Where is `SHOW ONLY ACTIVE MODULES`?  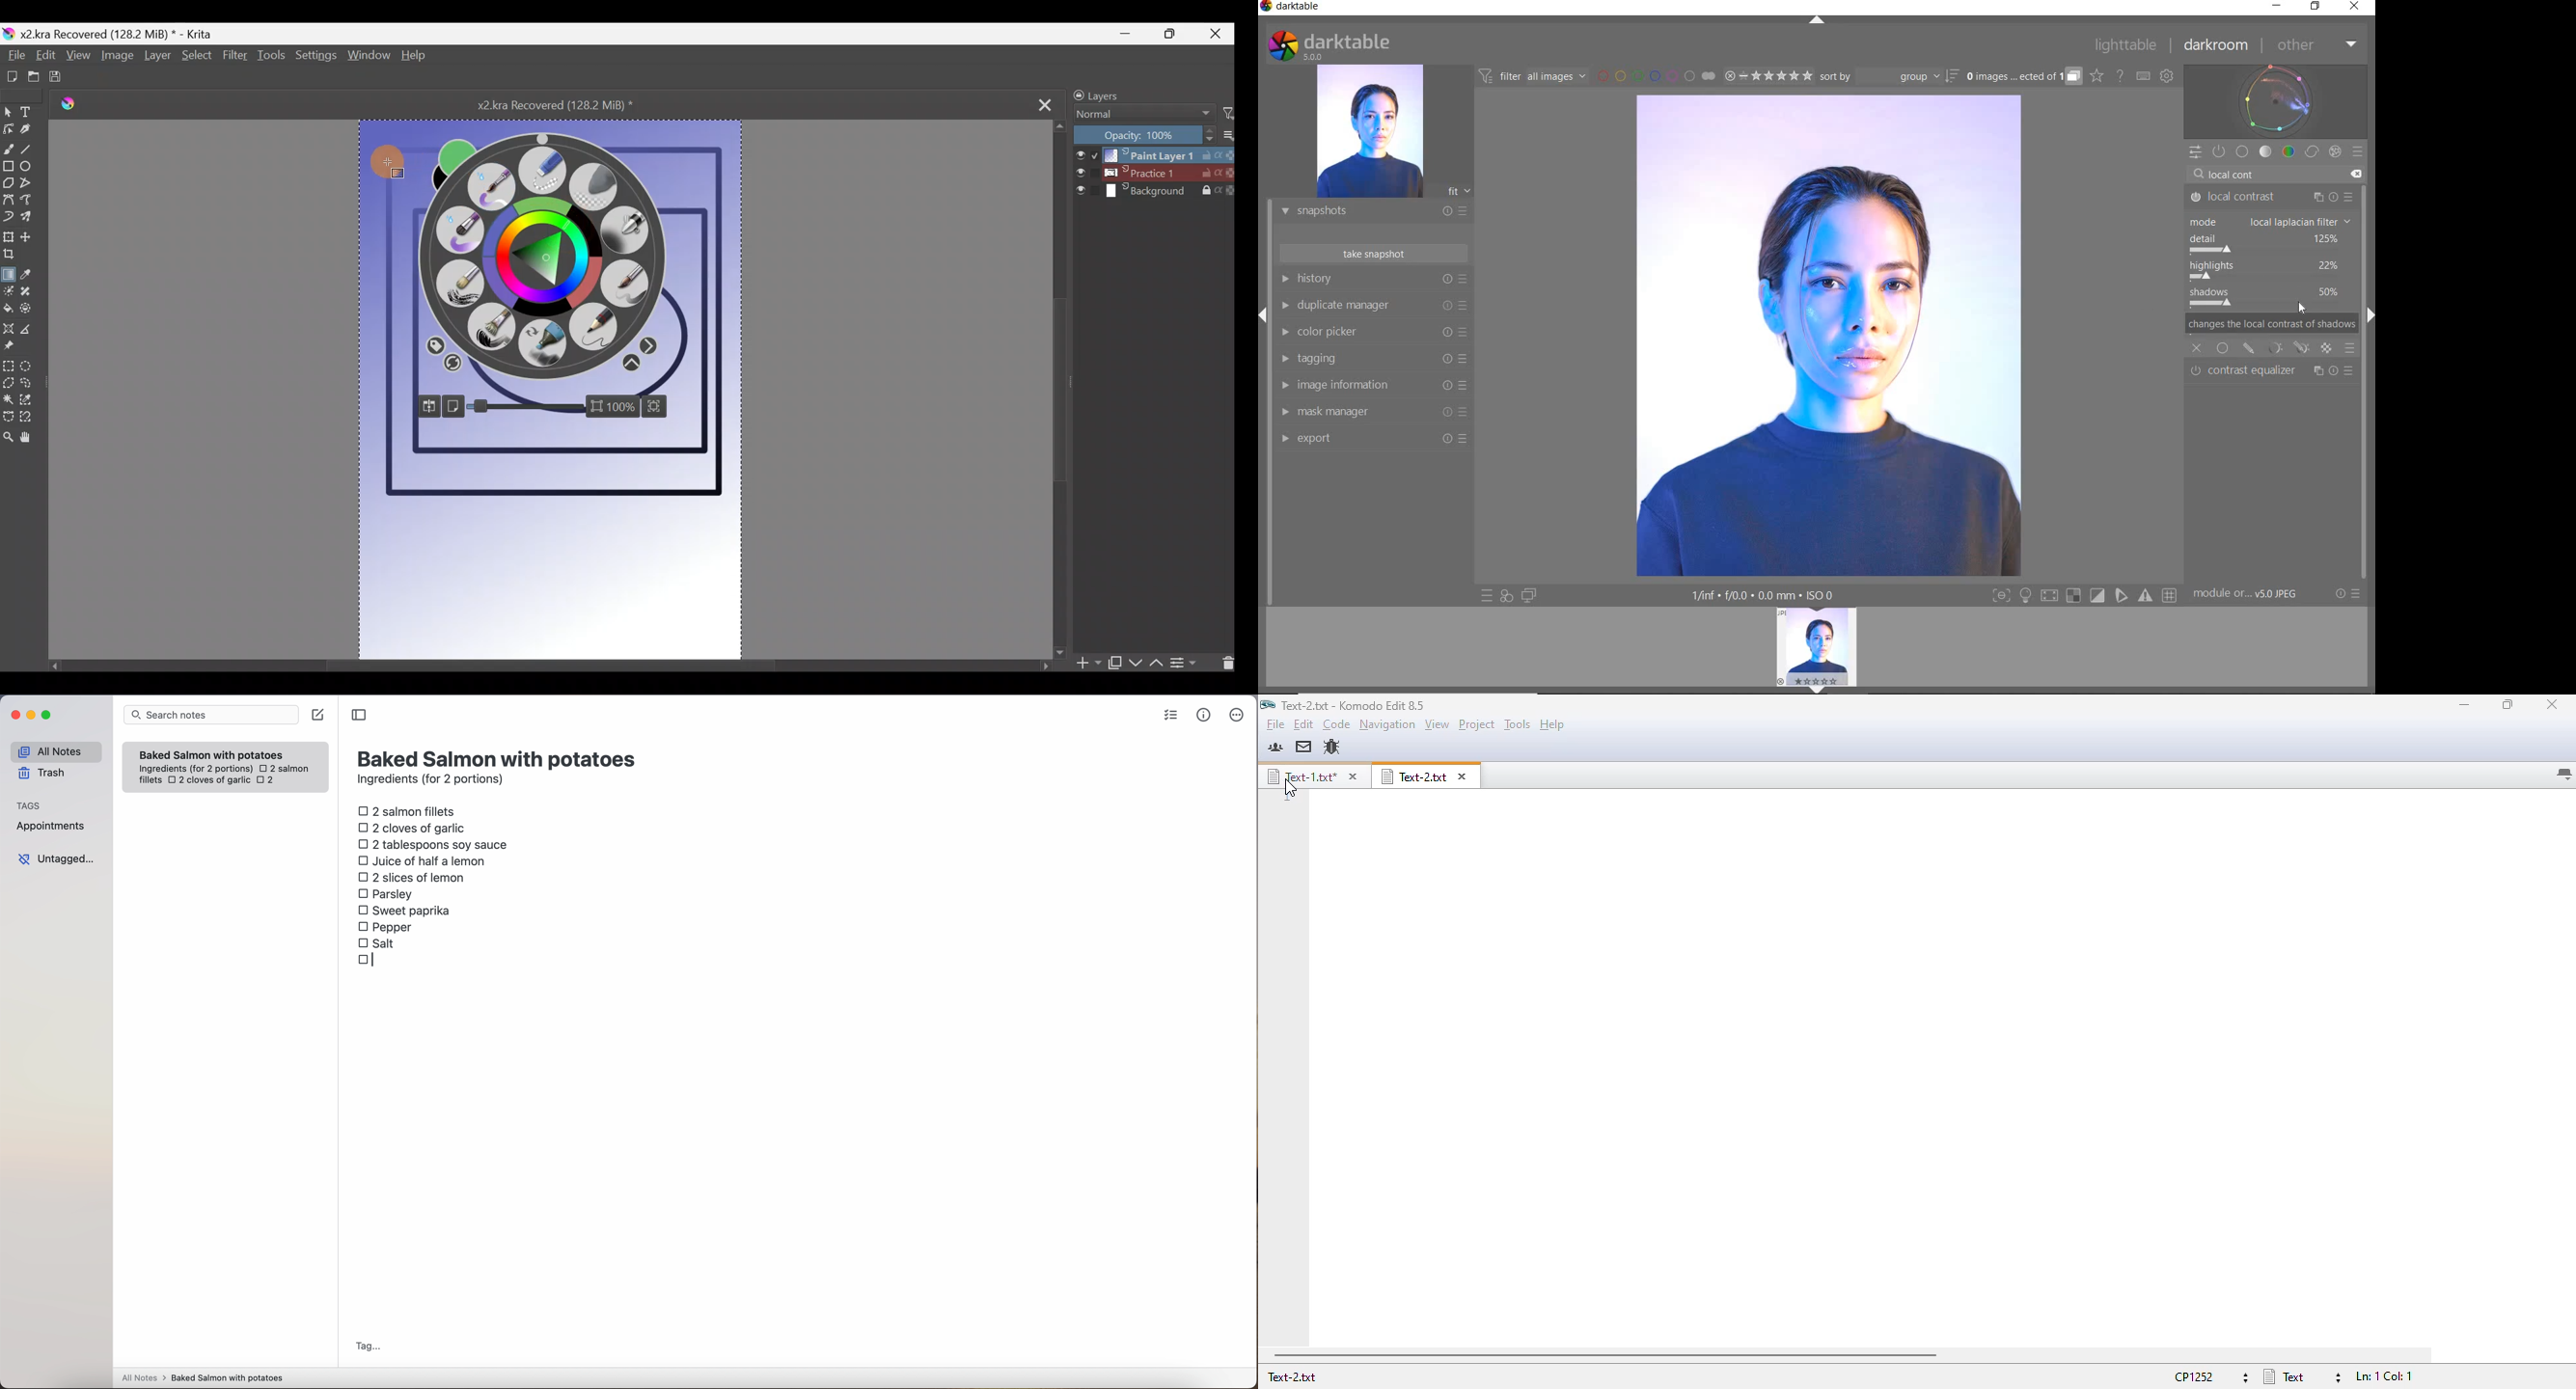
SHOW ONLY ACTIVE MODULES is located at coordinates (2220, 152).